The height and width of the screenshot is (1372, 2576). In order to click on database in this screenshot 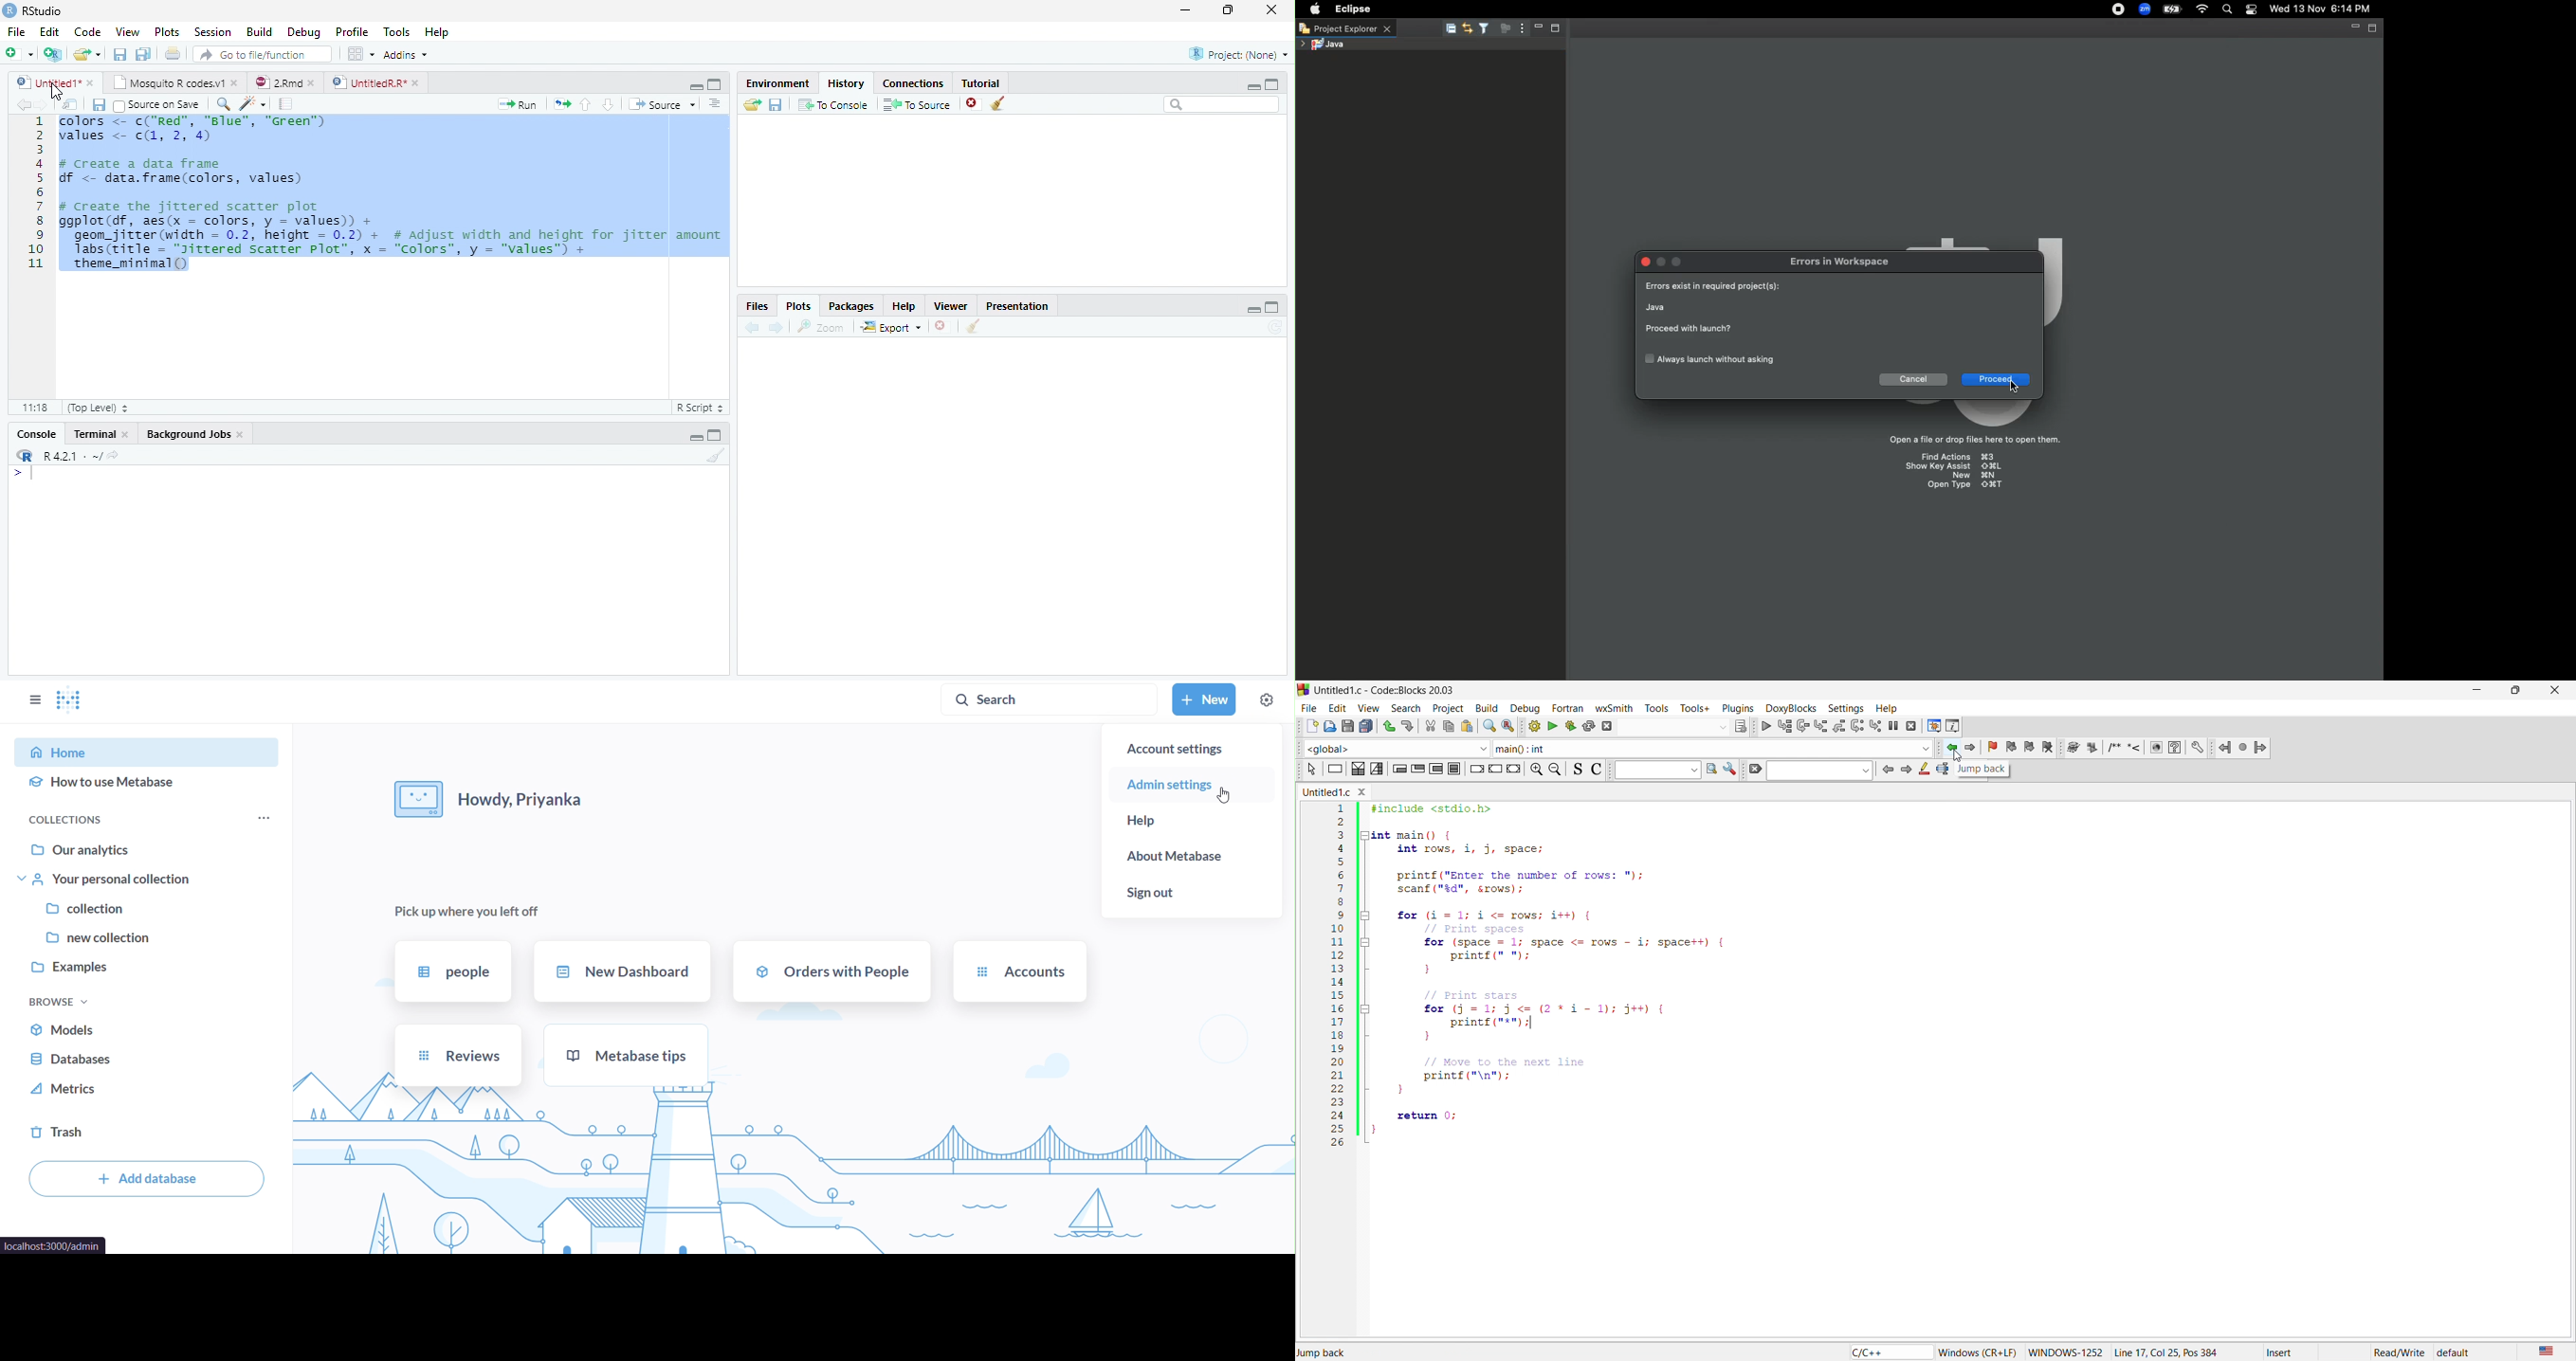, I will do `click(145, 1061)`.